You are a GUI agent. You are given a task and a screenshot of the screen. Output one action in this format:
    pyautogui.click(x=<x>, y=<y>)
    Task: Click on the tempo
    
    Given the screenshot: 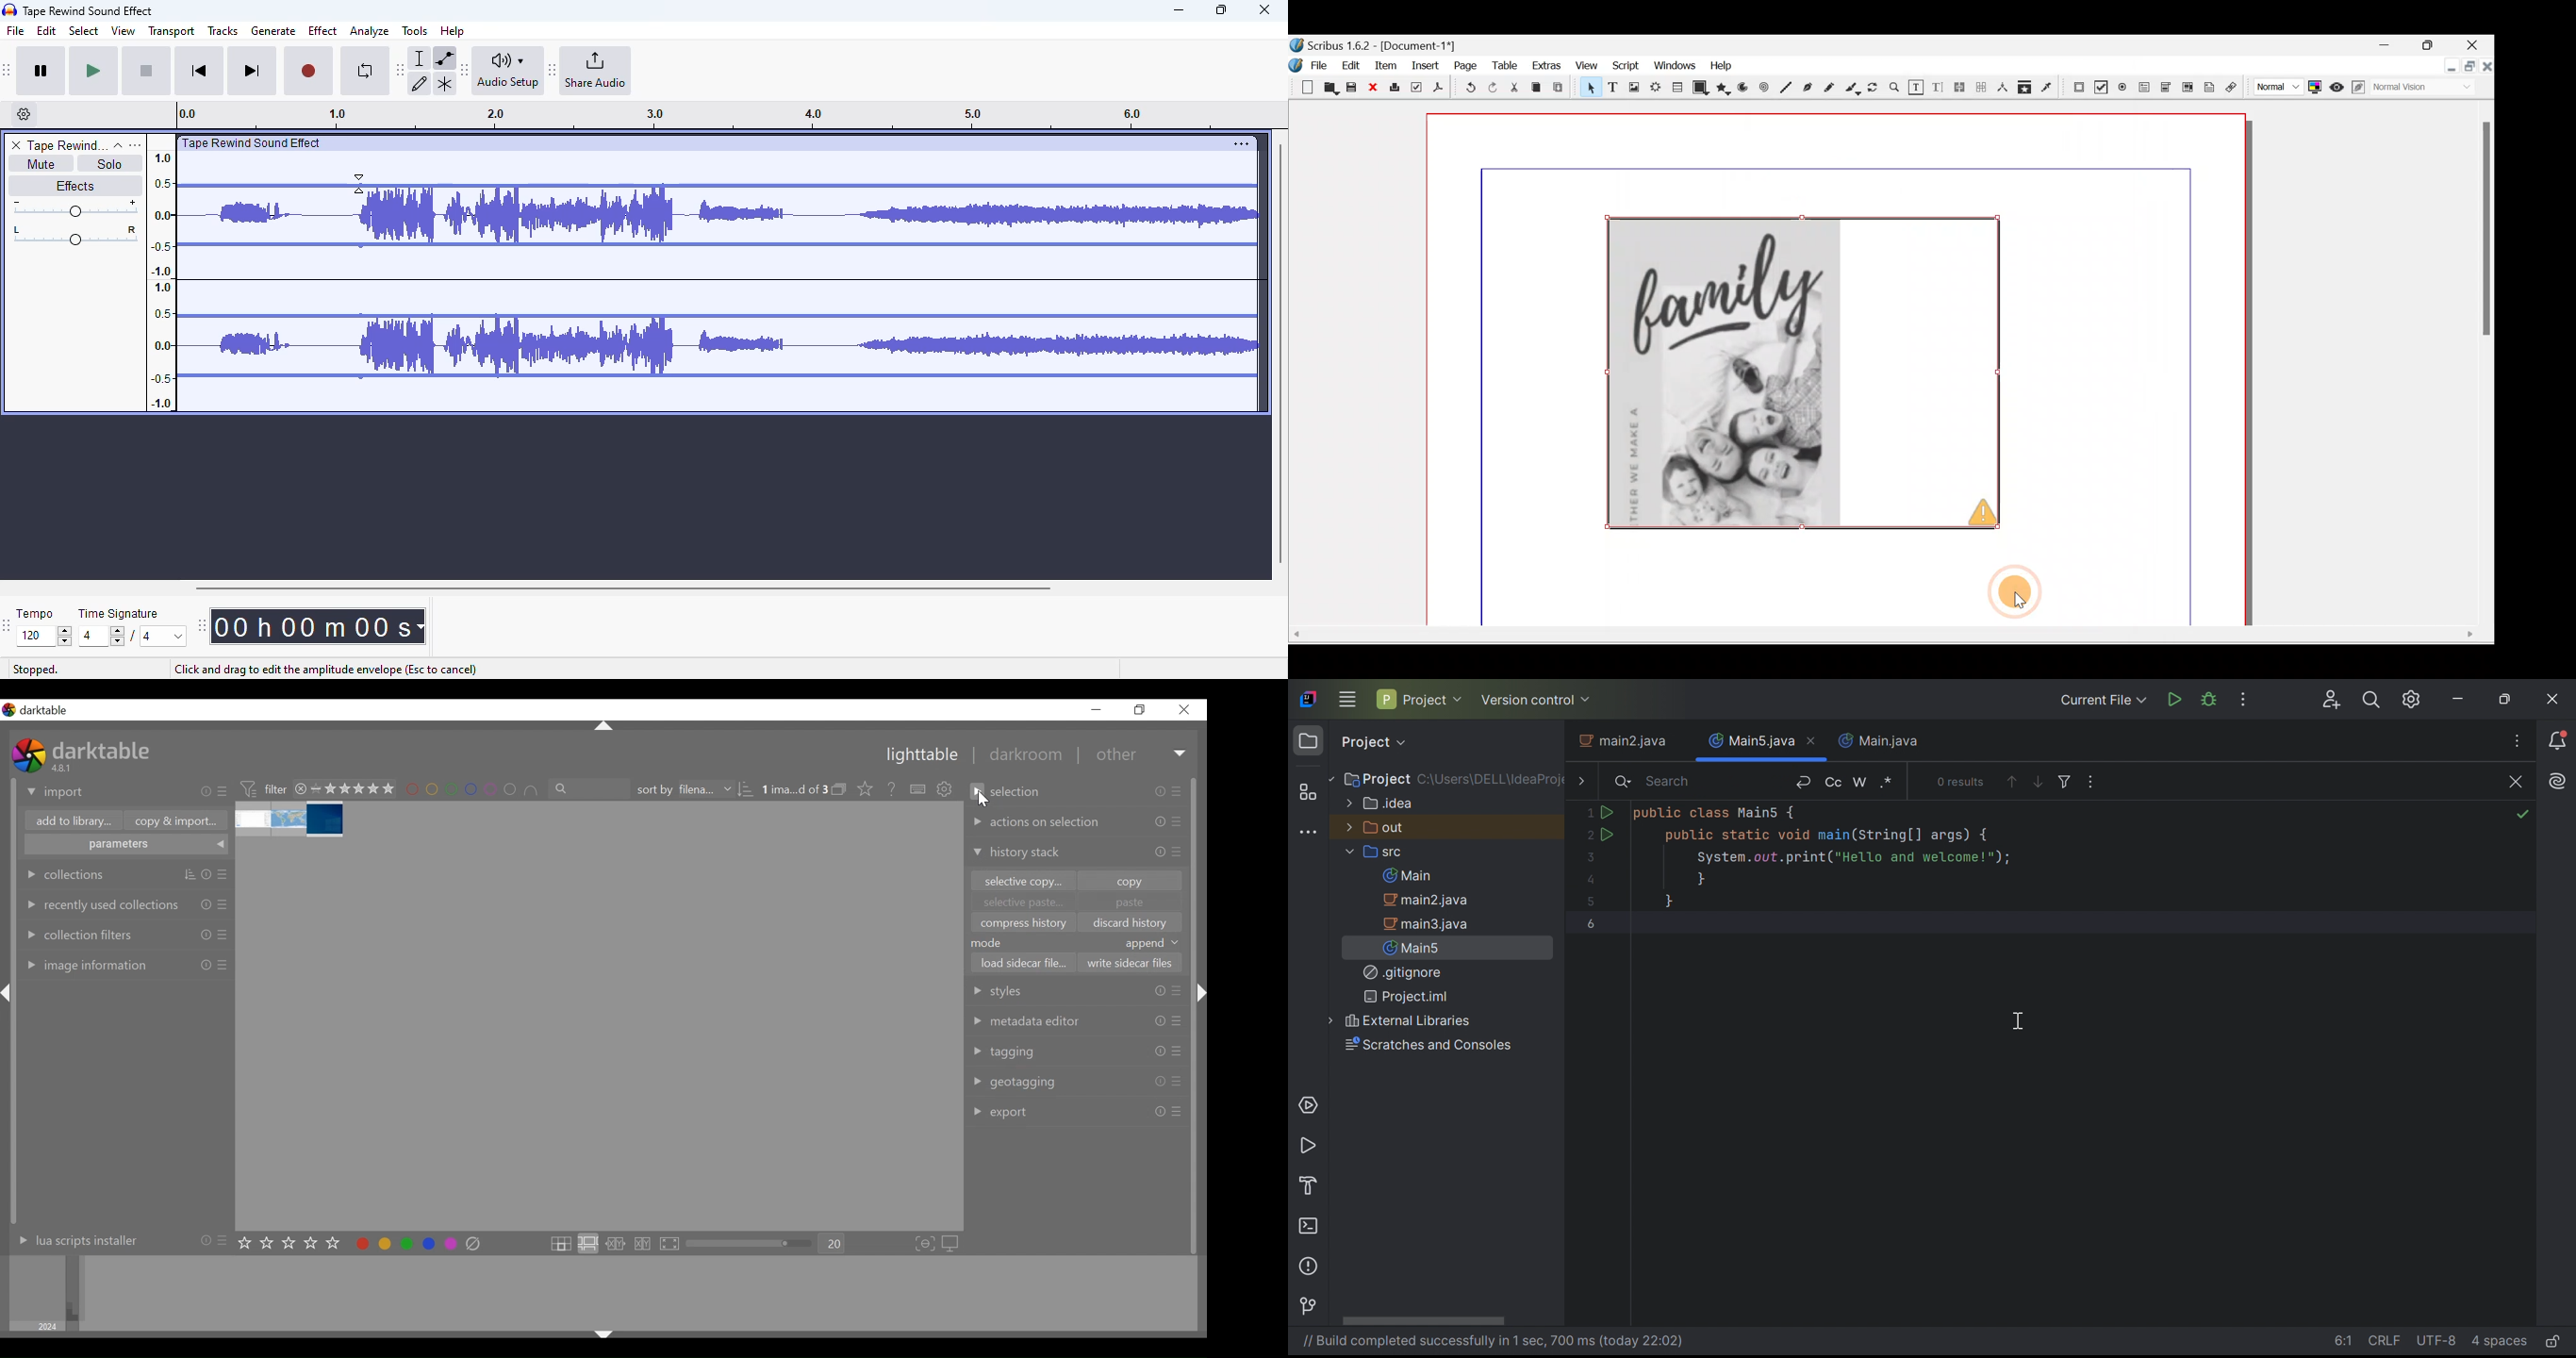 What is the action you would take?
    pyautogui.click(x=35, y=613)
    